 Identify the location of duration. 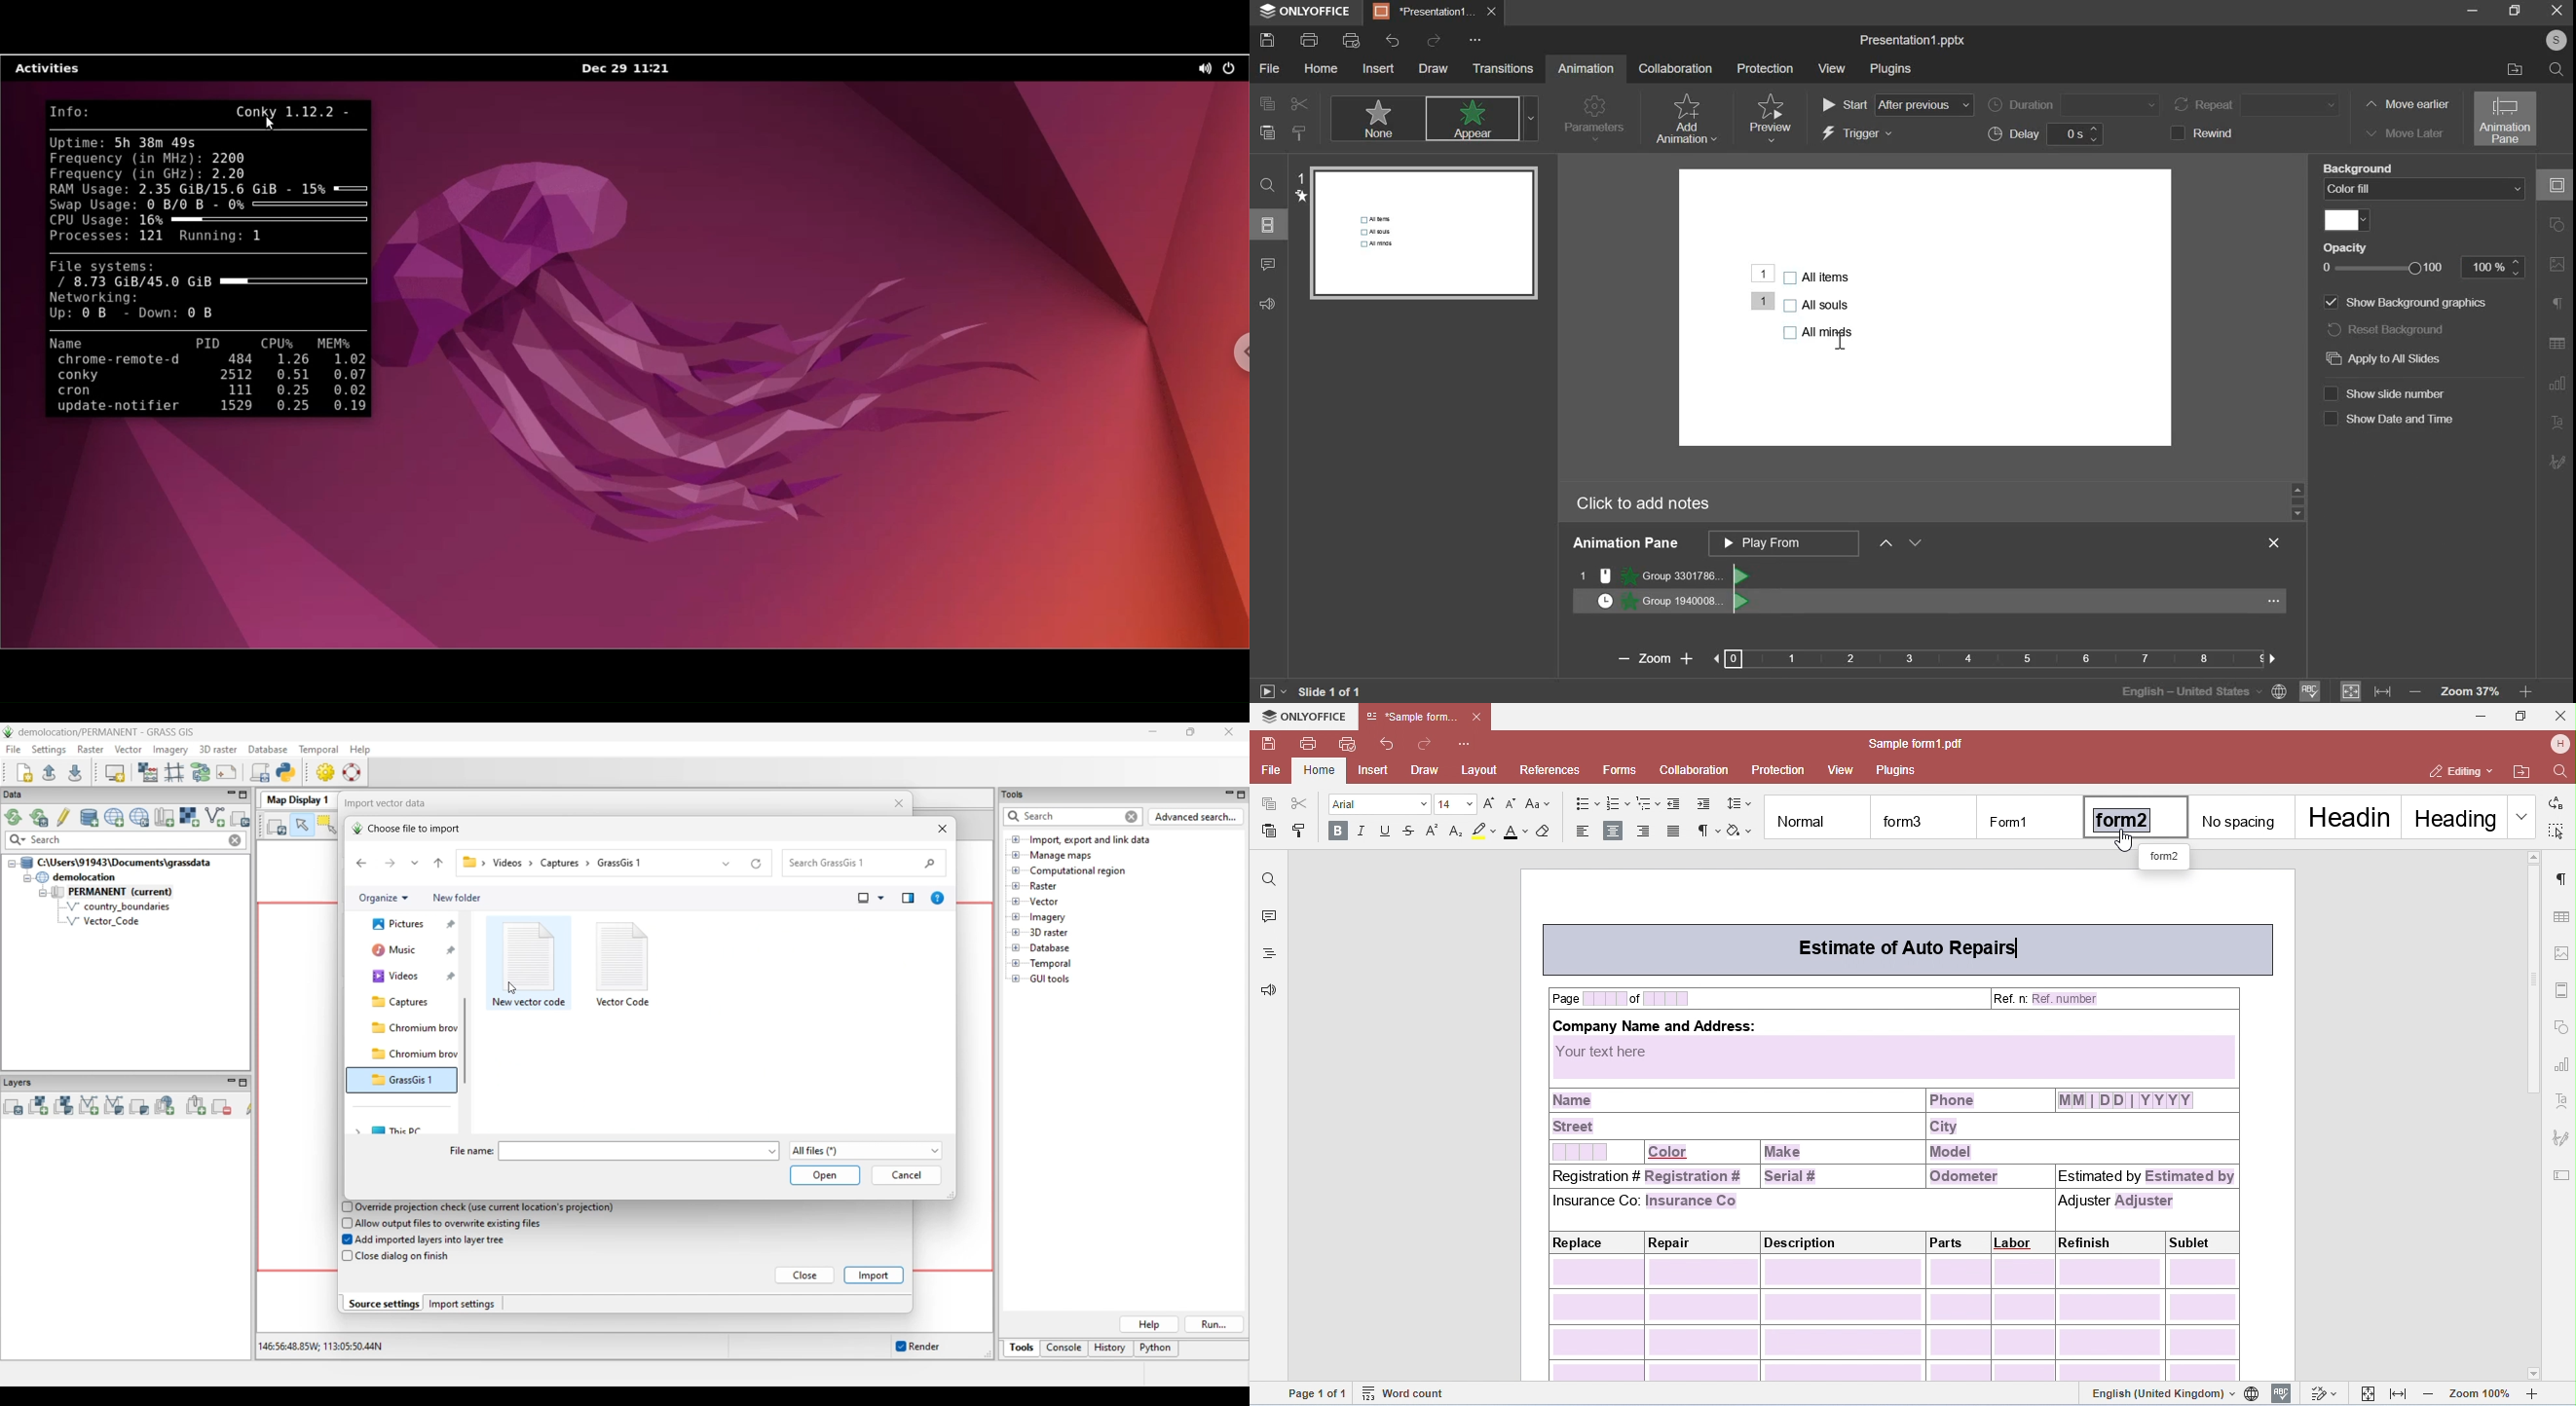
(2073, 105).